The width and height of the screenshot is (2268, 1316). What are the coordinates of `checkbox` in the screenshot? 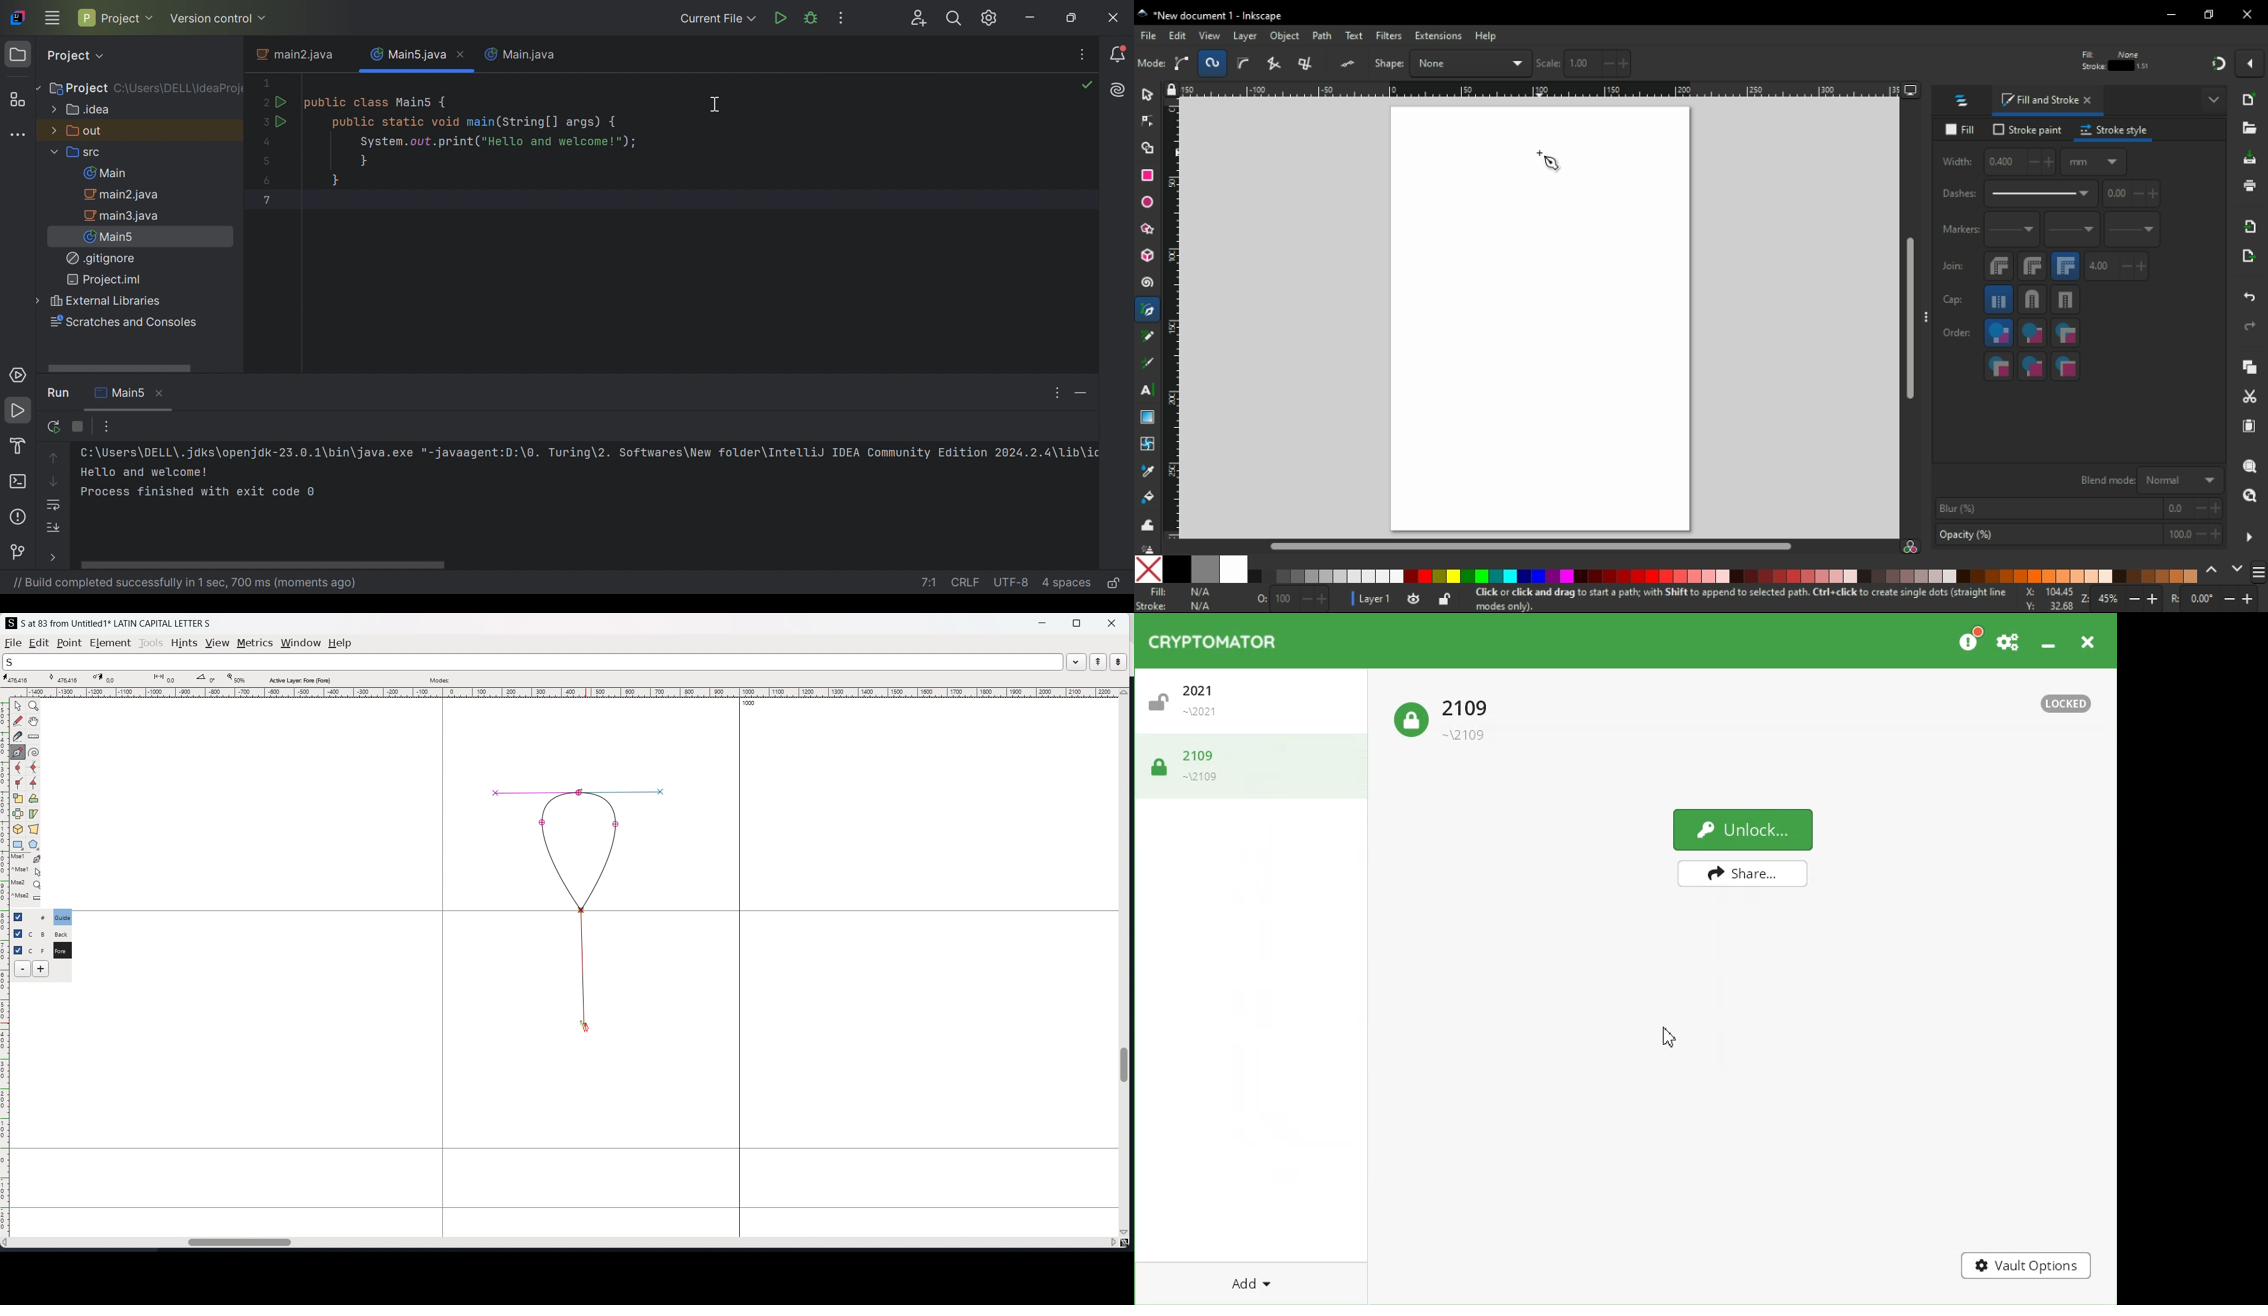 It's located at (17, 932).